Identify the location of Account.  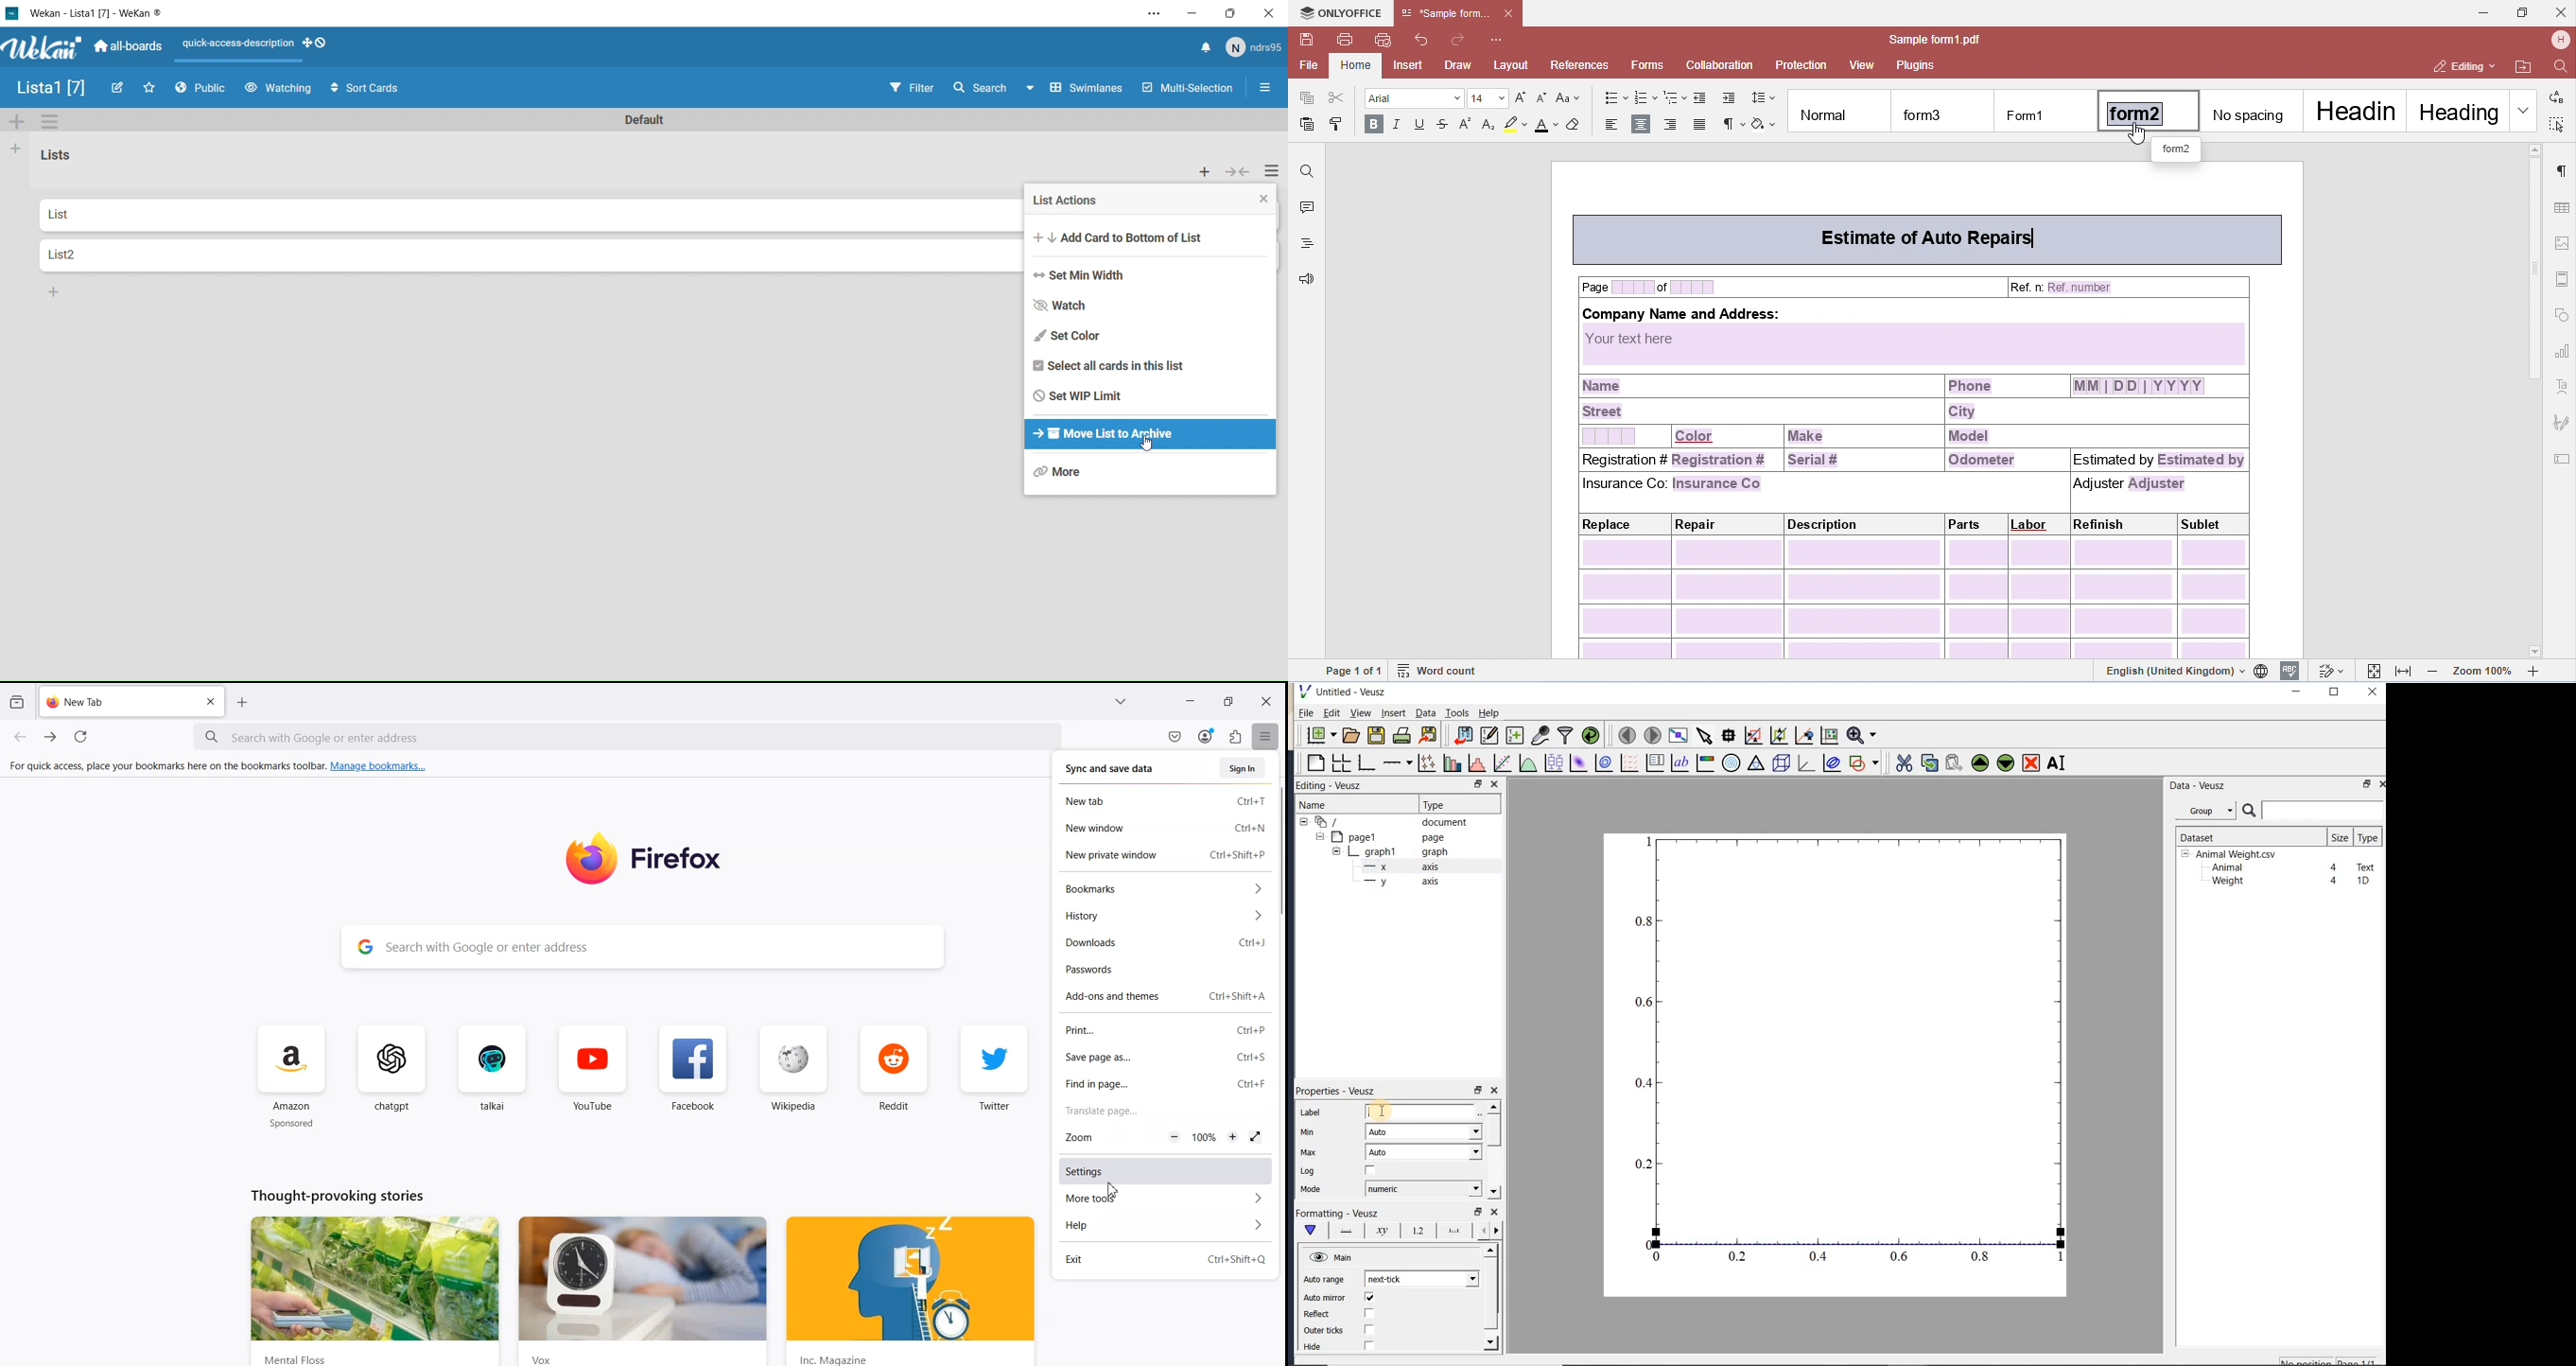
(1206, 737).